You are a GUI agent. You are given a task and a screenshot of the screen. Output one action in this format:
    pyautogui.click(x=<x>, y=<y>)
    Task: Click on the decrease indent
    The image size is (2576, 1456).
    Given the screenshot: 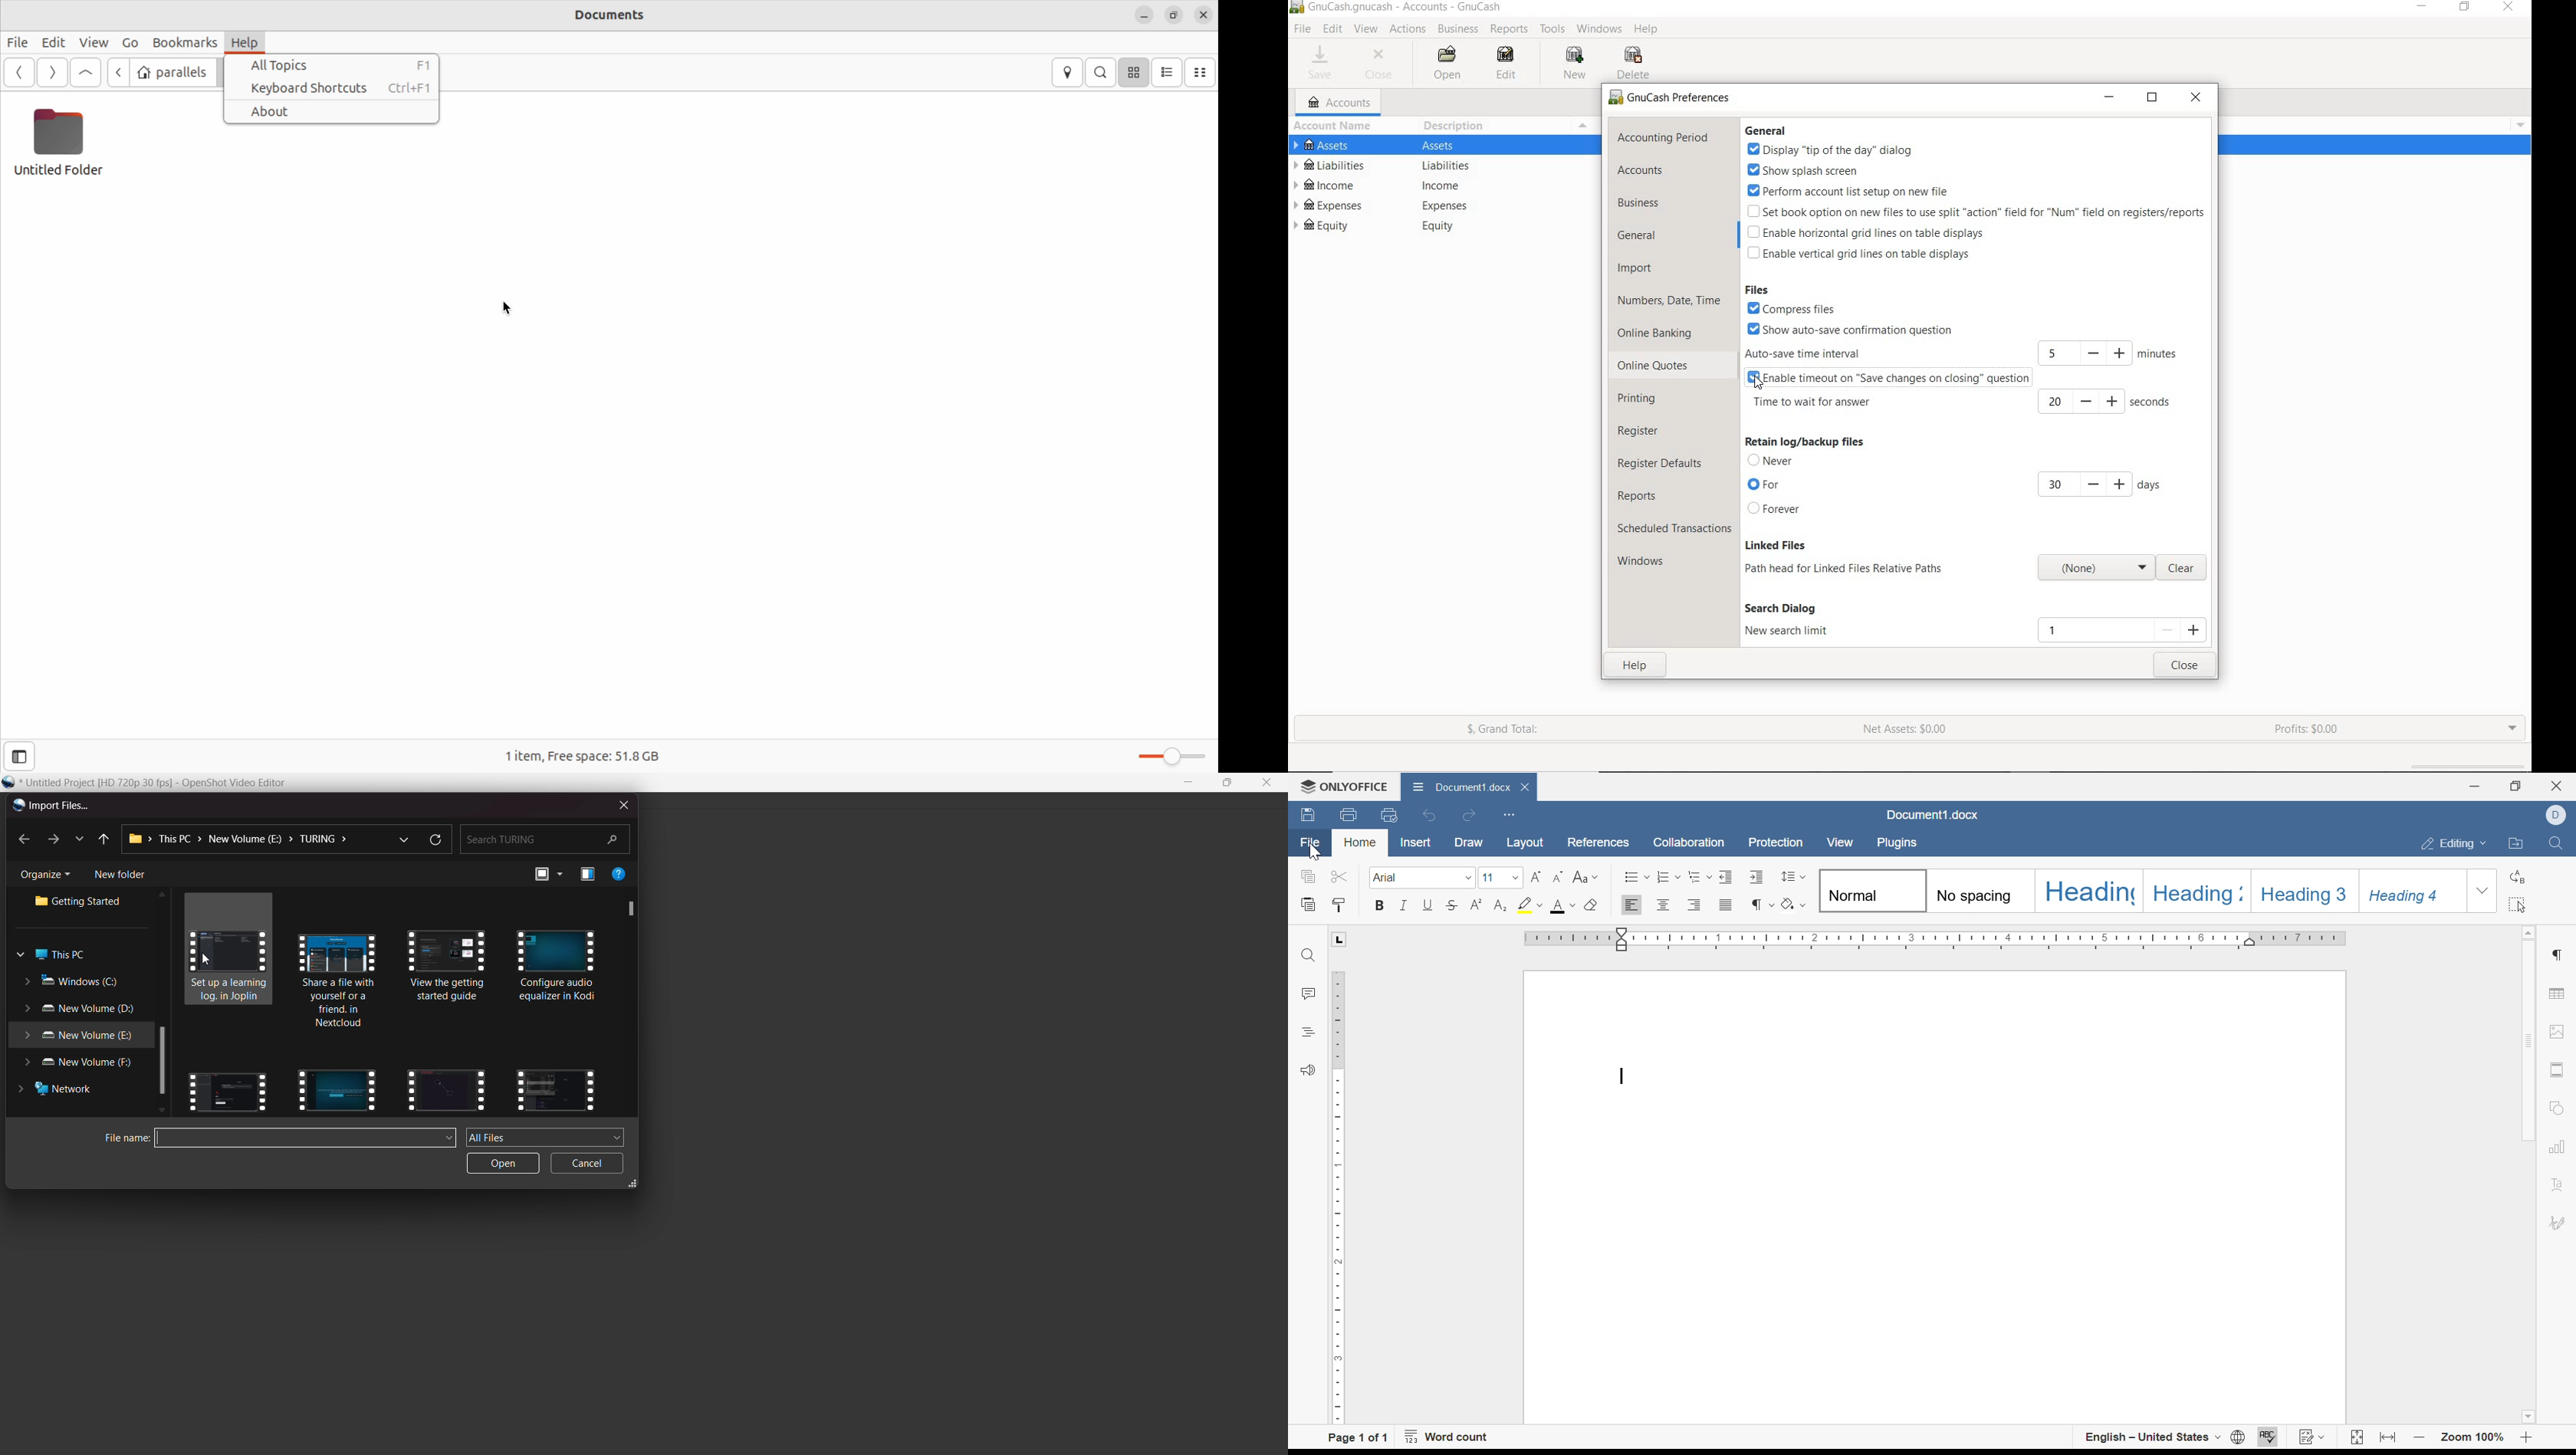 What is the action you would take?
    pyautogui.click(x=1725, y=875)
    